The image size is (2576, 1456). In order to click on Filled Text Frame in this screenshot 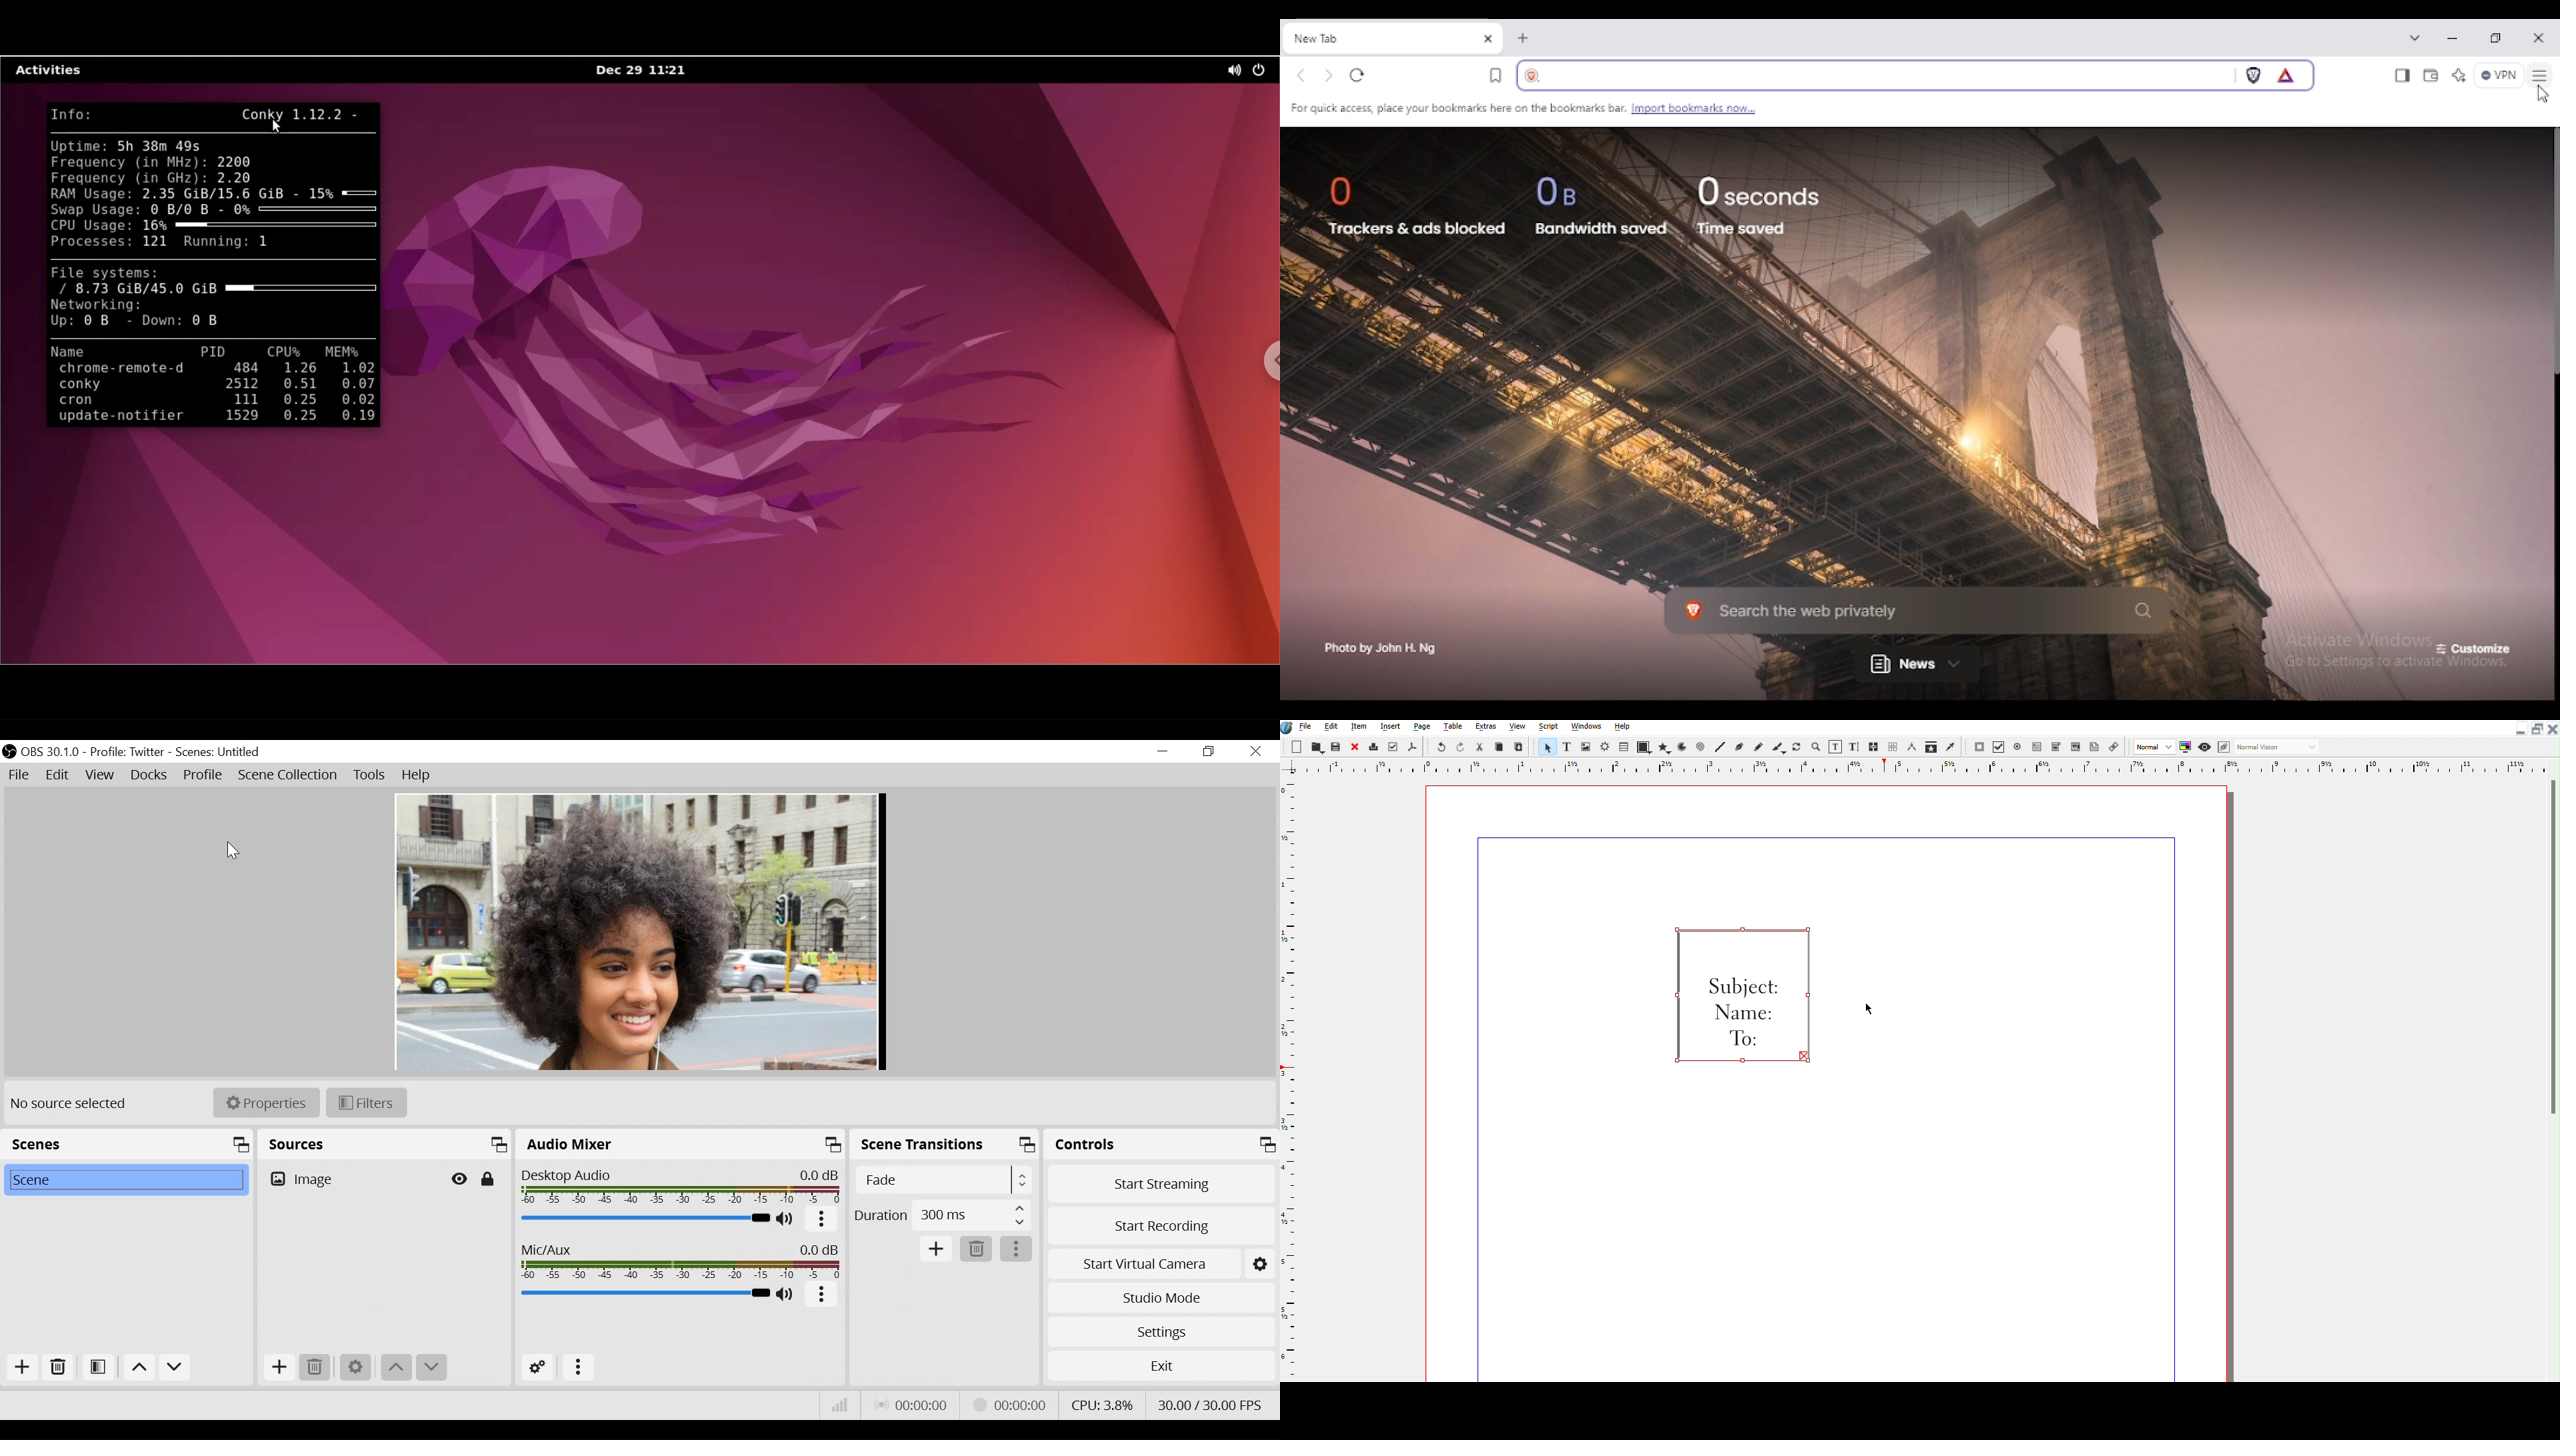, I will do `click(1740, 995)`.